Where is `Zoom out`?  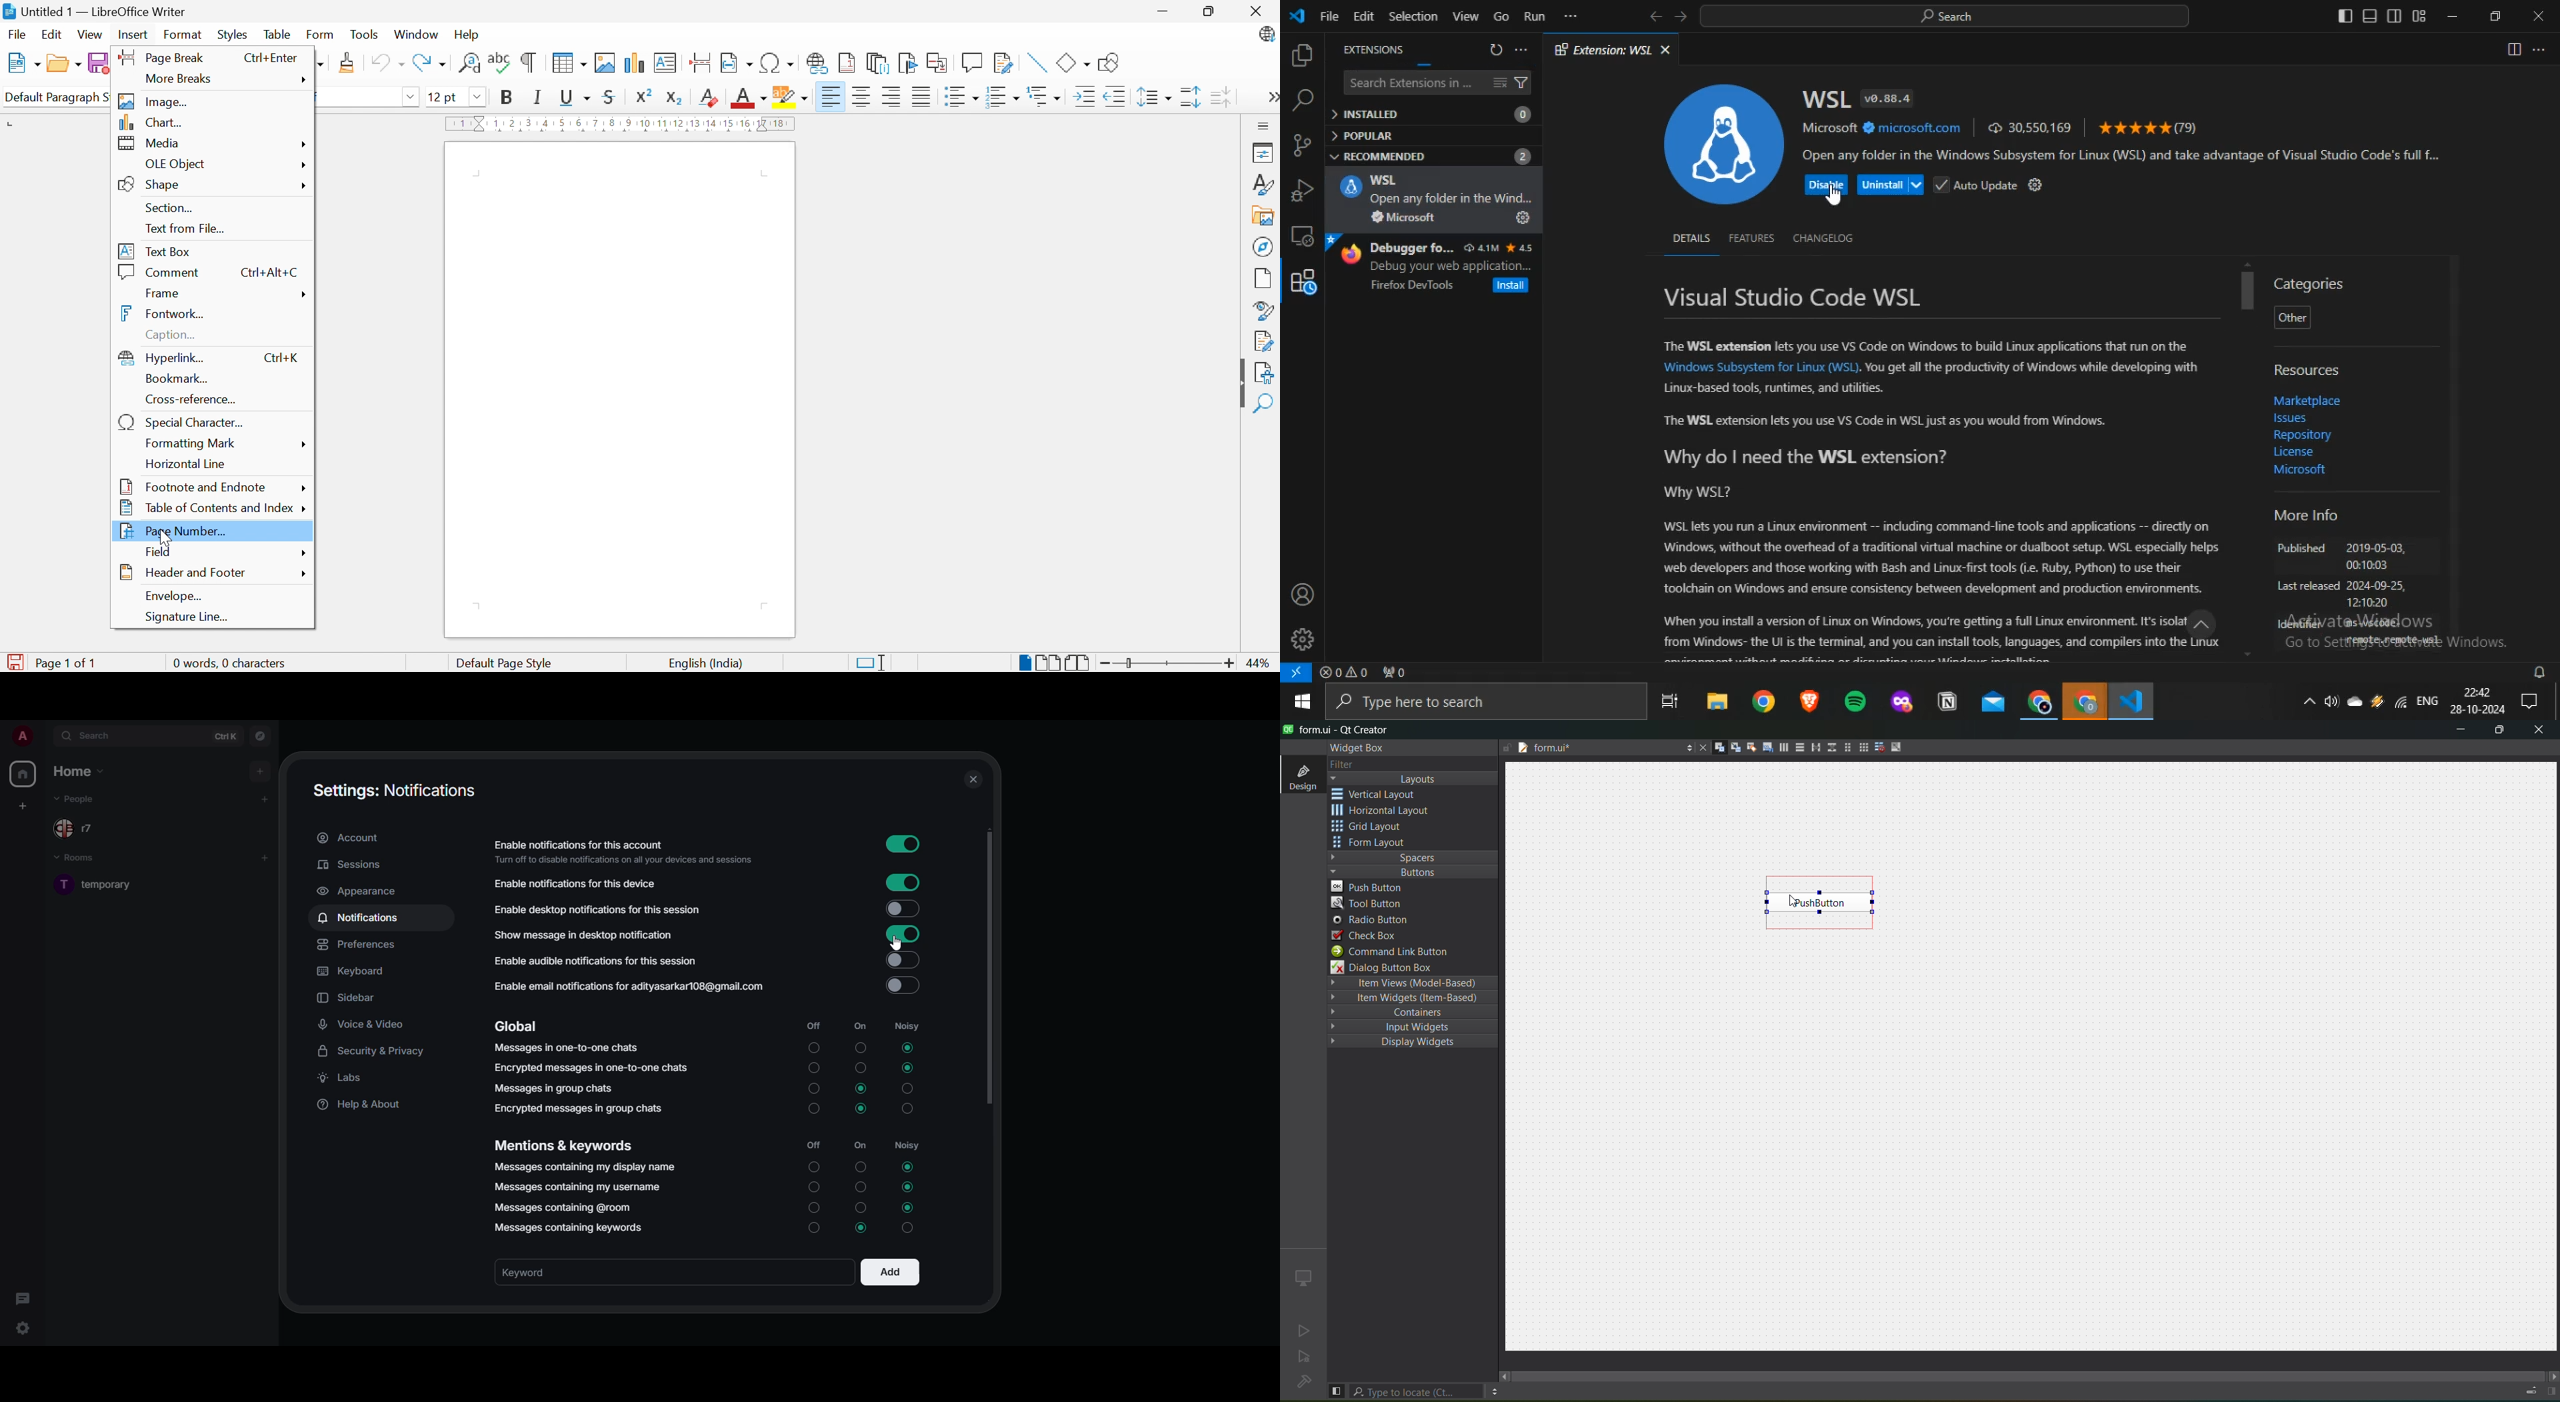
Zoom out is located at coordinates (1107, 664).